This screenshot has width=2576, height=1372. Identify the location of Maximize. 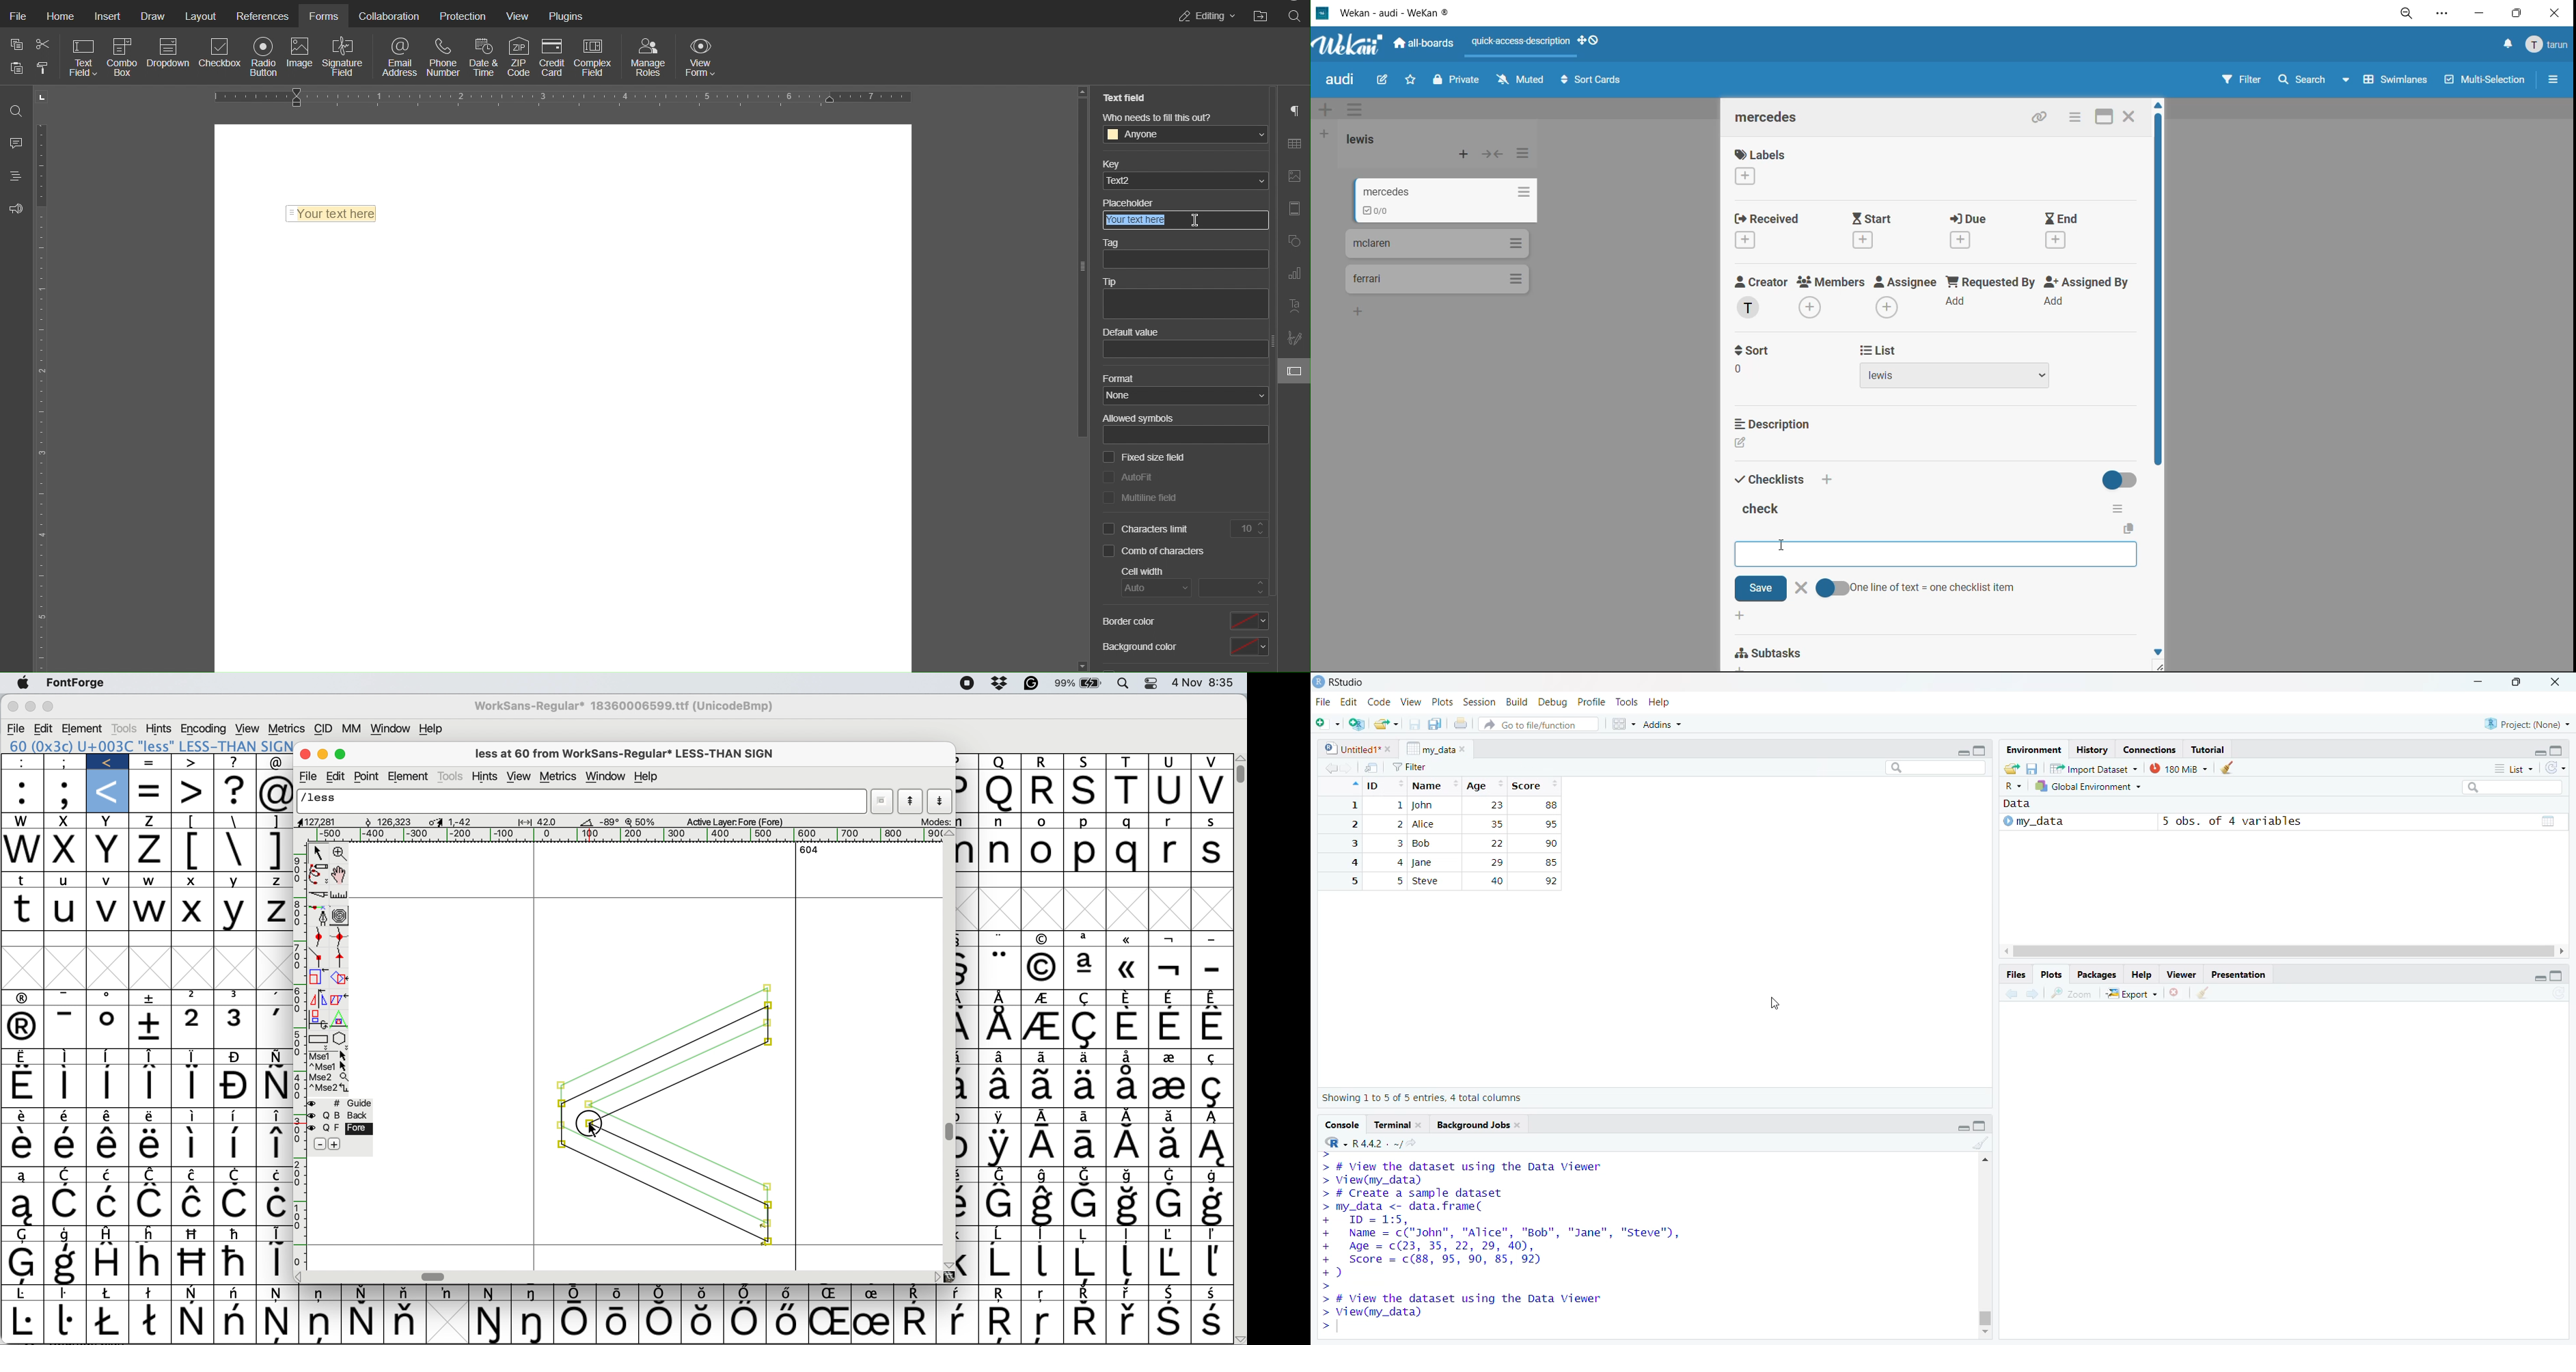
(2559, 977).